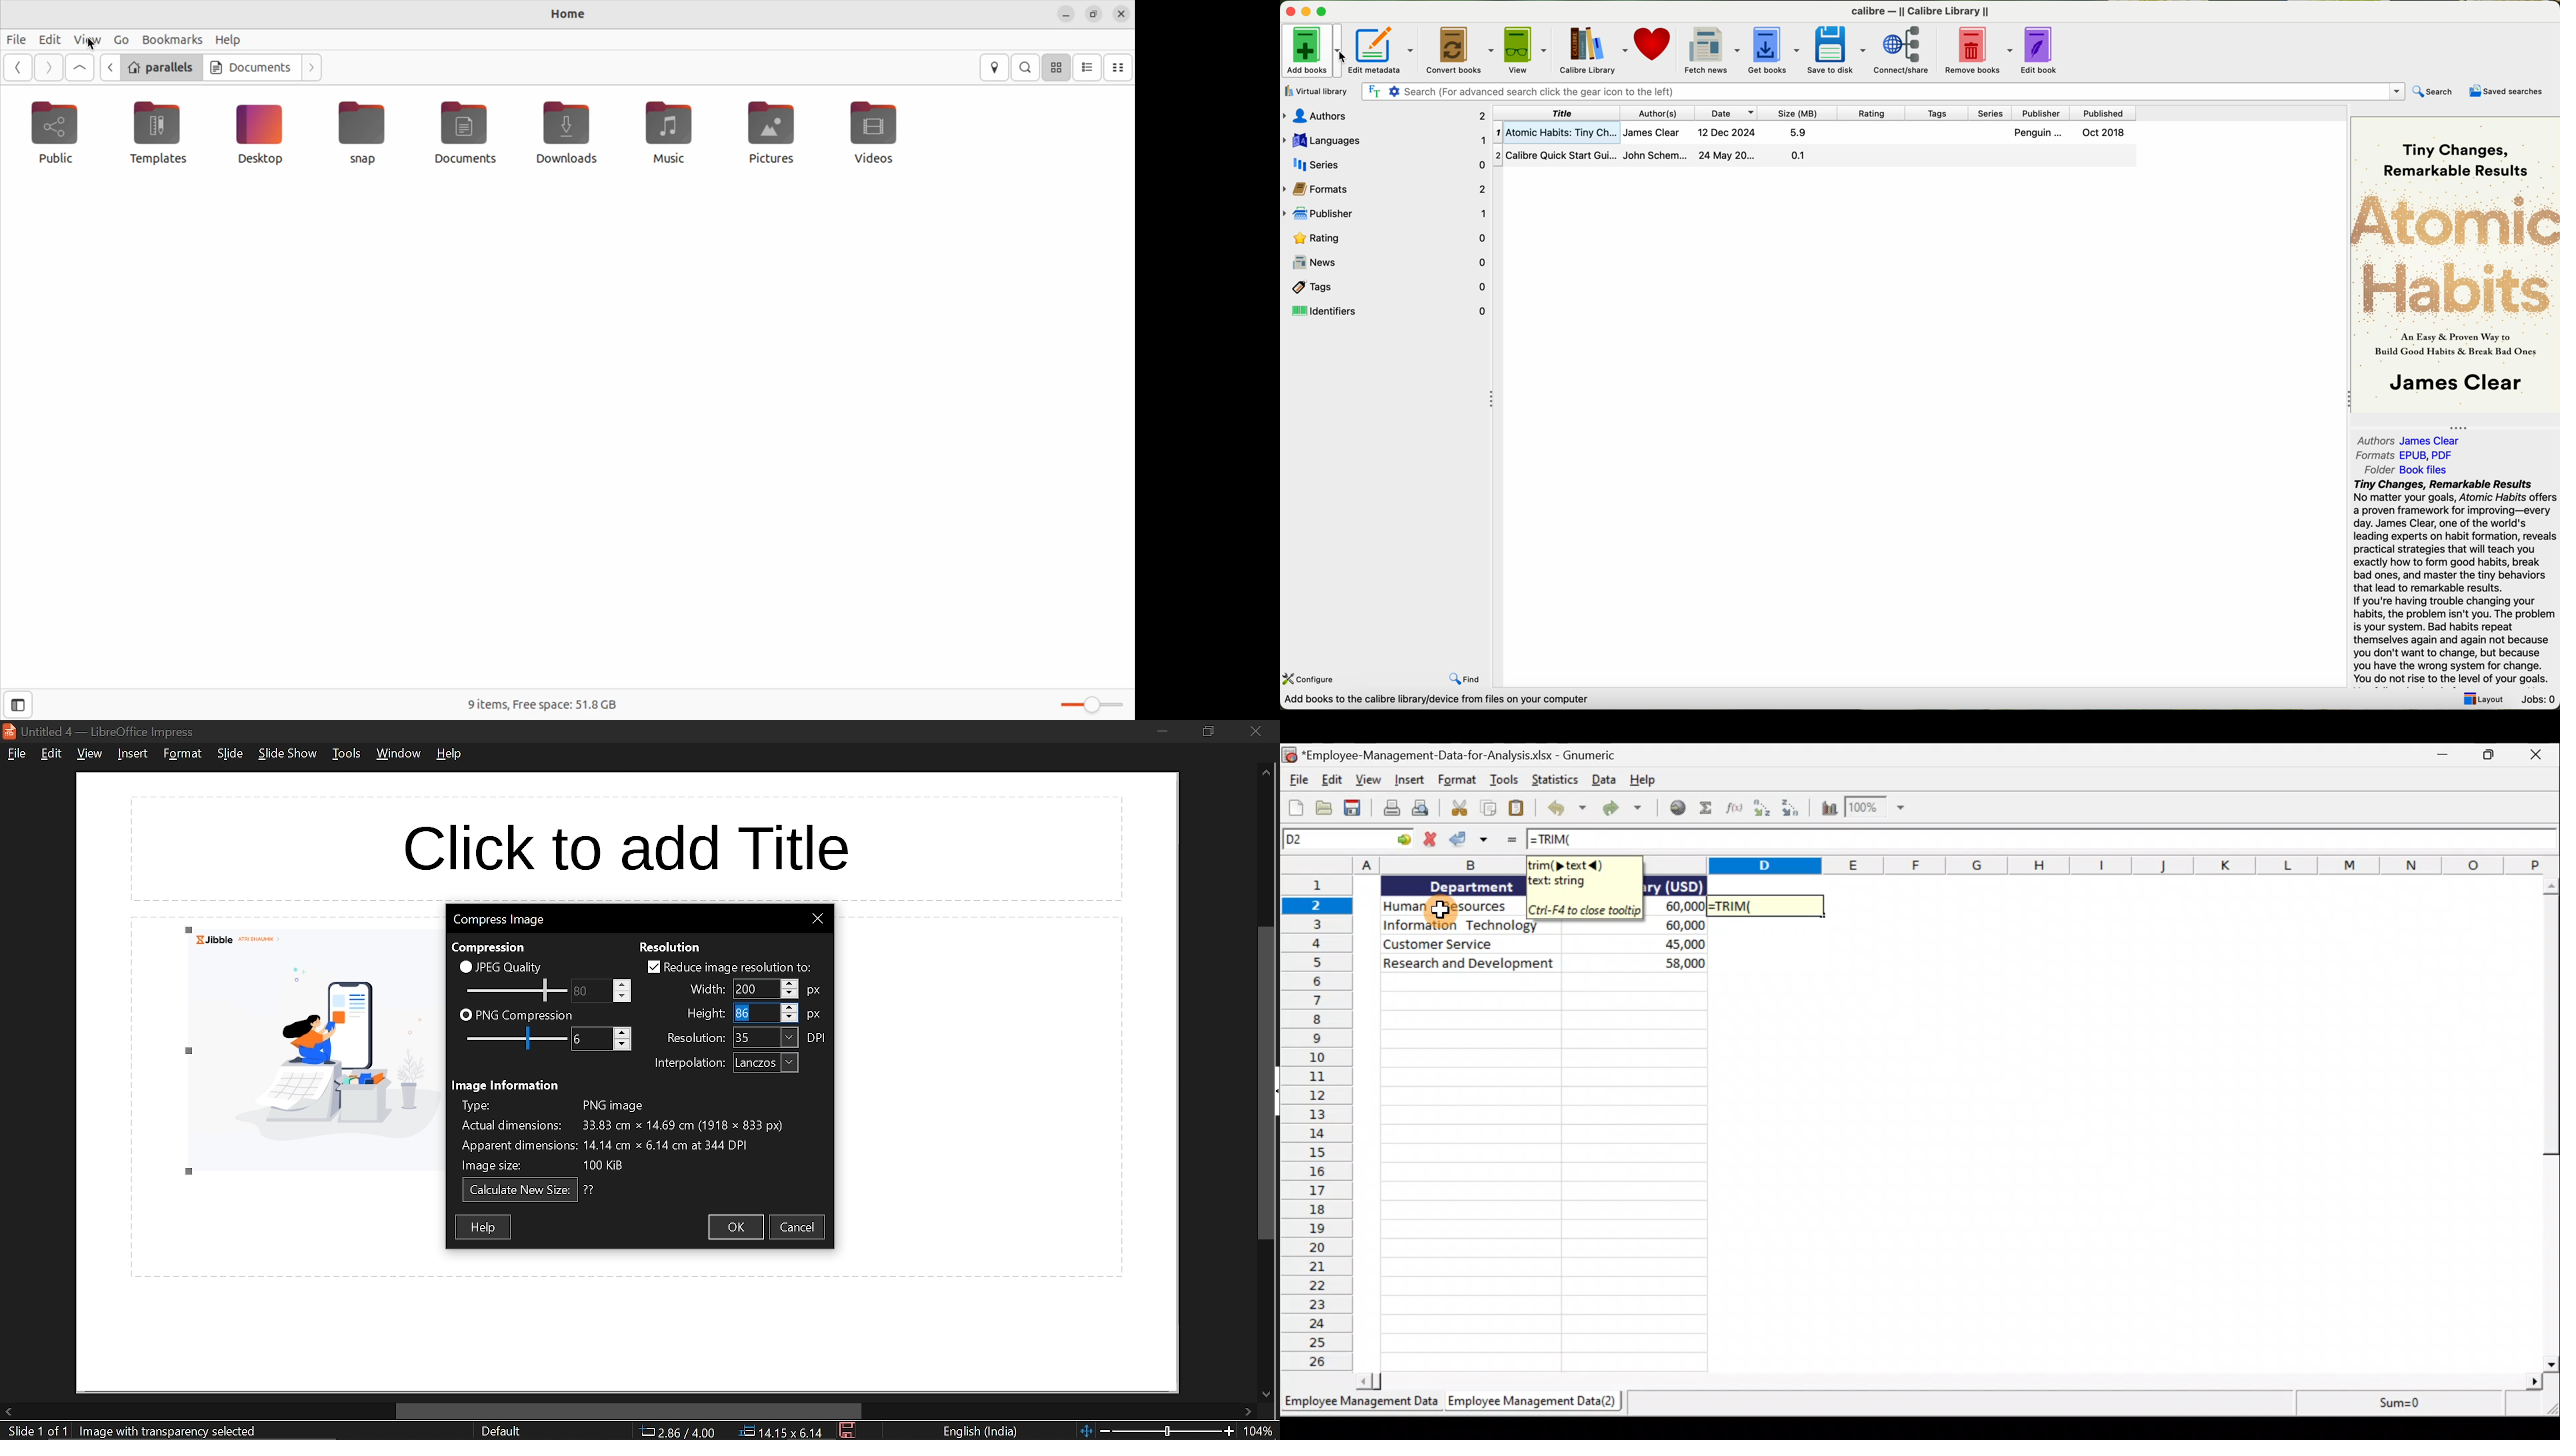 The image size is (2576, 1456). Describe the element at coordinates (2536, 701) in the screenshot. I see `Jobs: 0` at that location.